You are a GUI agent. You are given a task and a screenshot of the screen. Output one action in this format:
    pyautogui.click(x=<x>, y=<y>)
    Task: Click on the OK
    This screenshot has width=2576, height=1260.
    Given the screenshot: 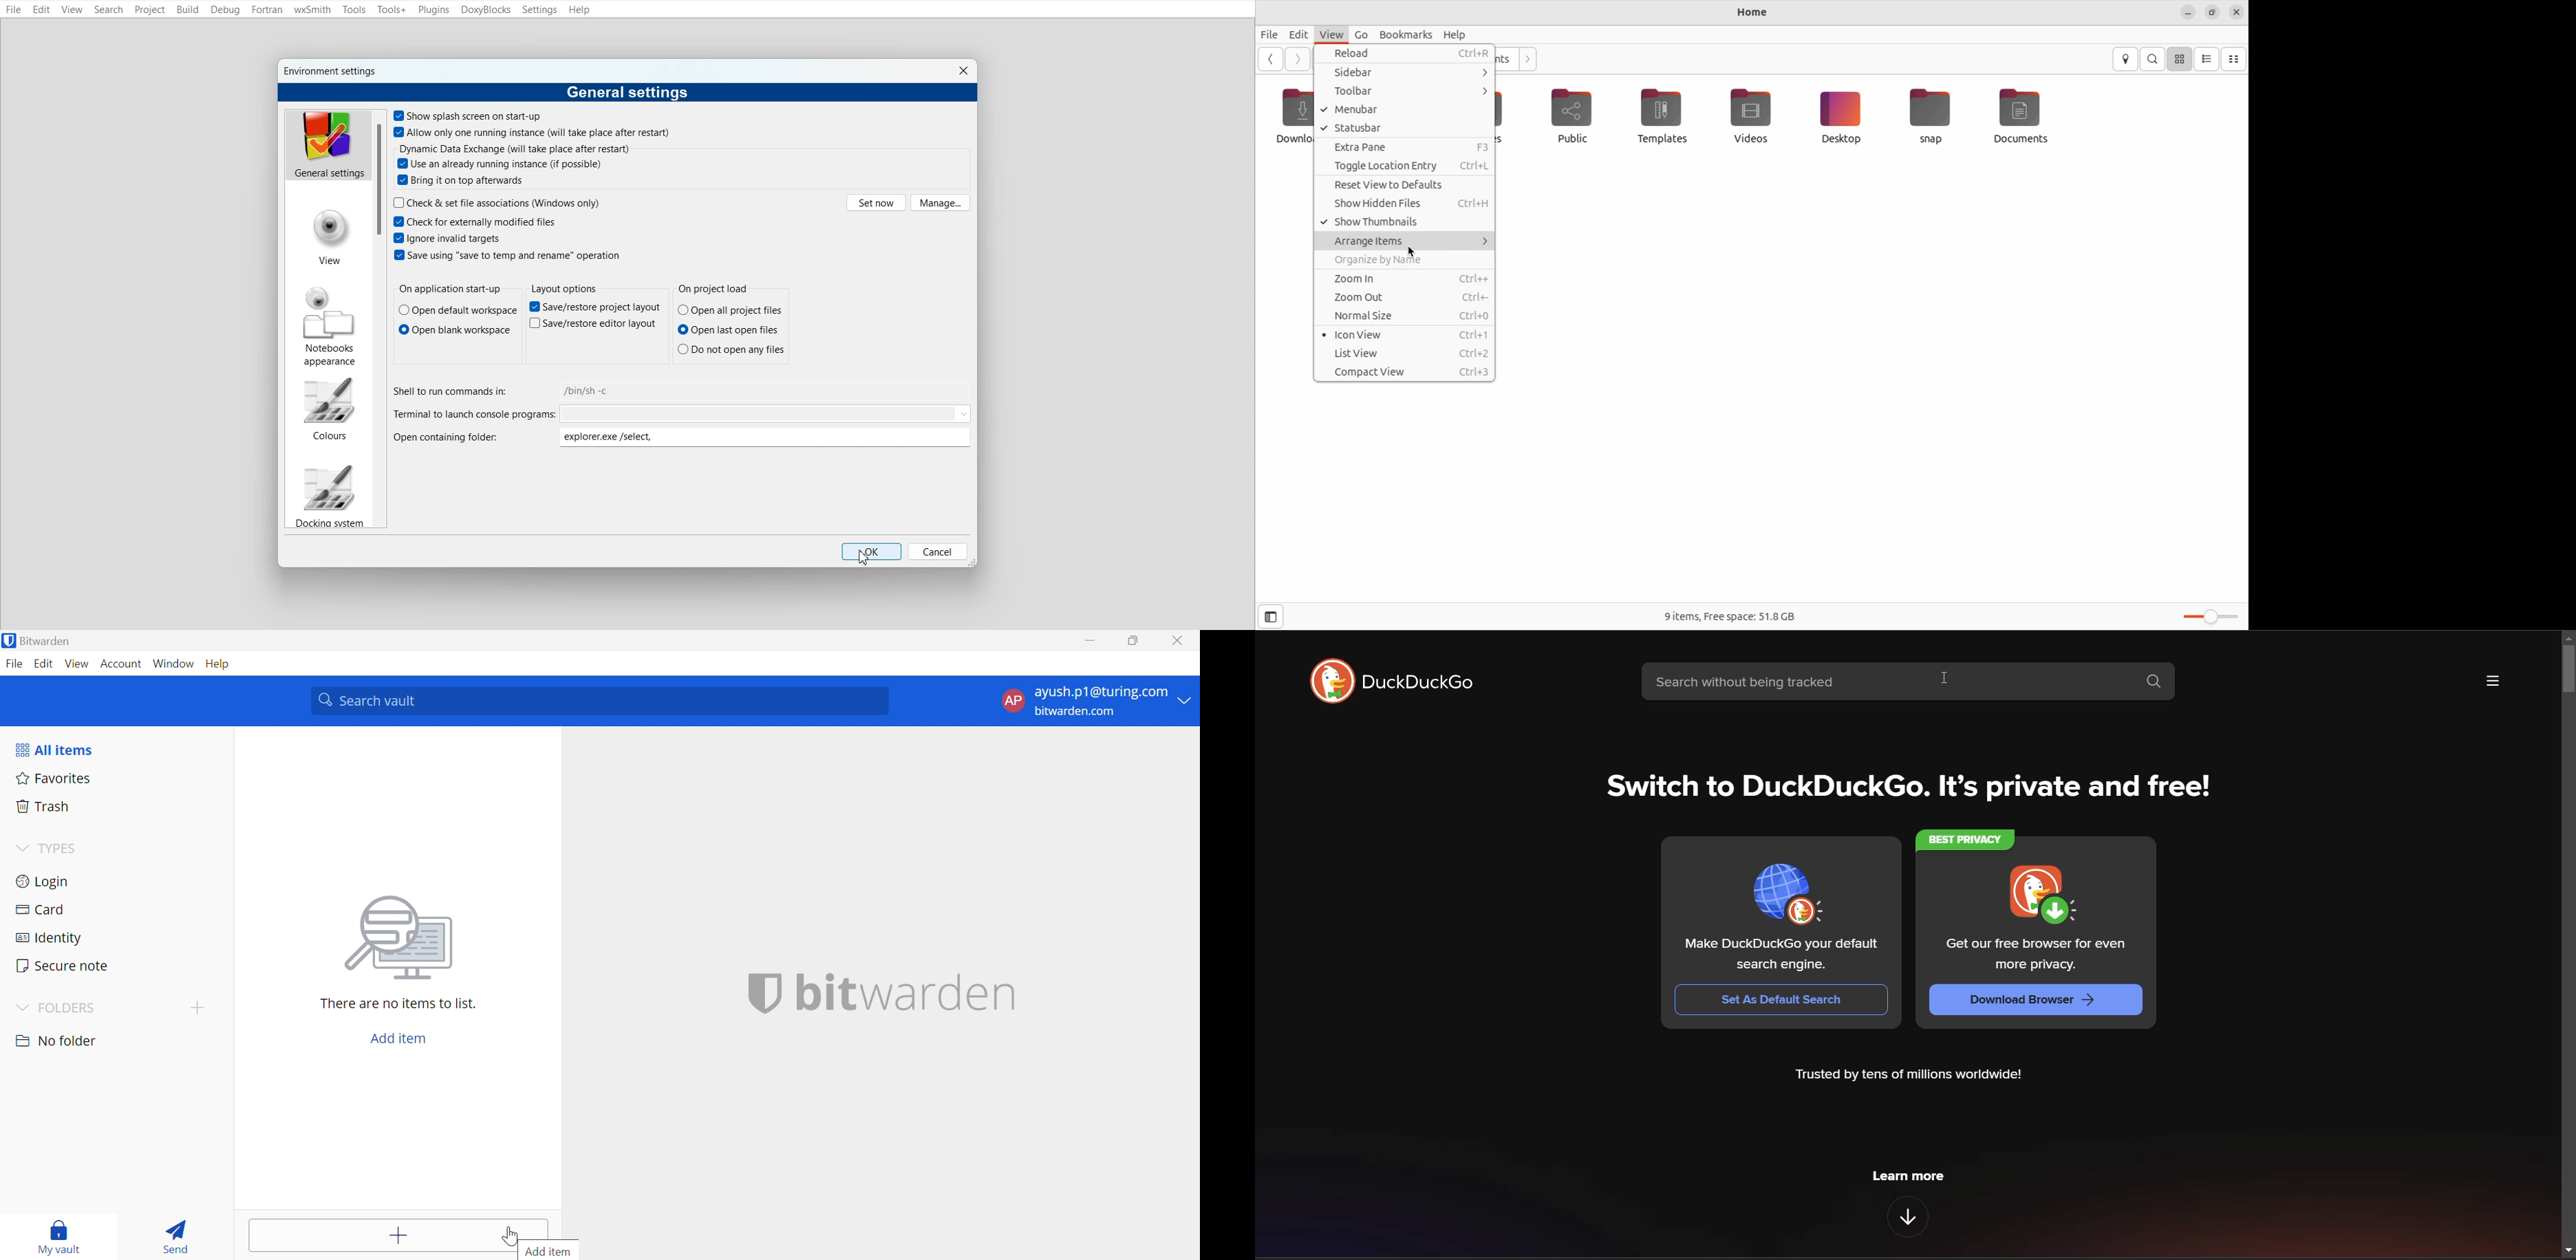 What is the action you would take?
    pyautogui.click(x=871, y=552)
    